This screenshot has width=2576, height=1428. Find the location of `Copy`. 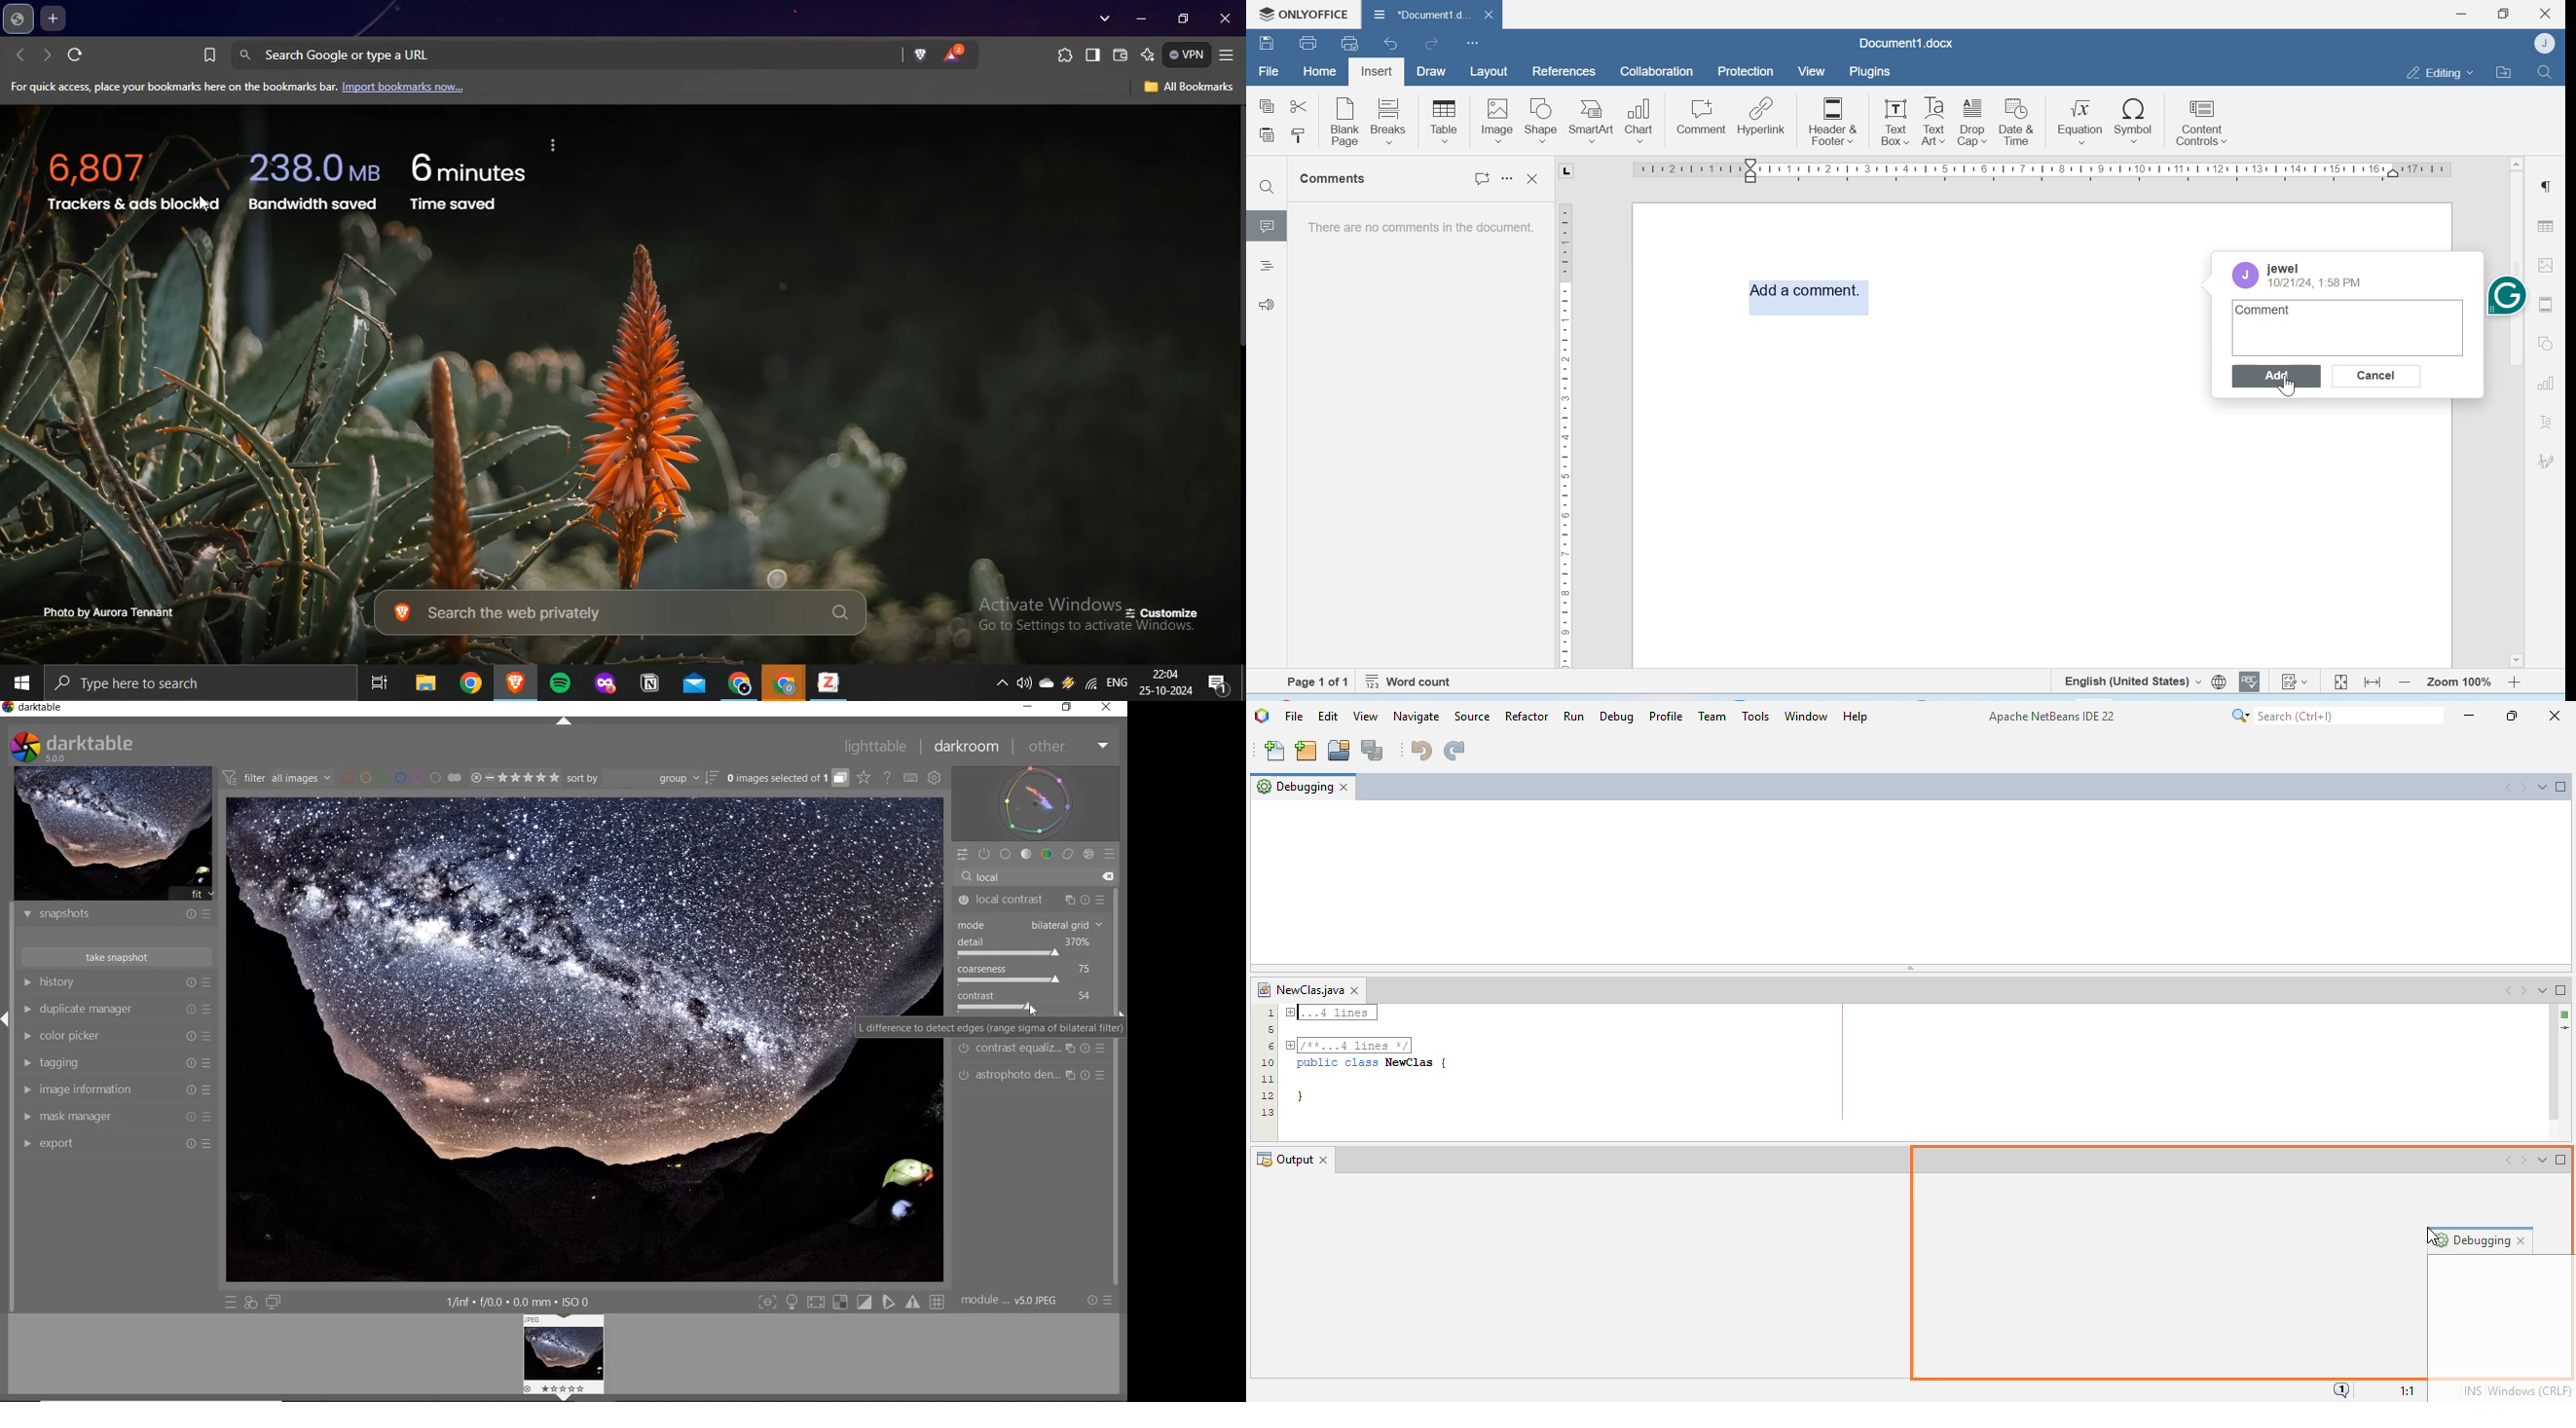

Copy is located at coordinates (1267, 107).